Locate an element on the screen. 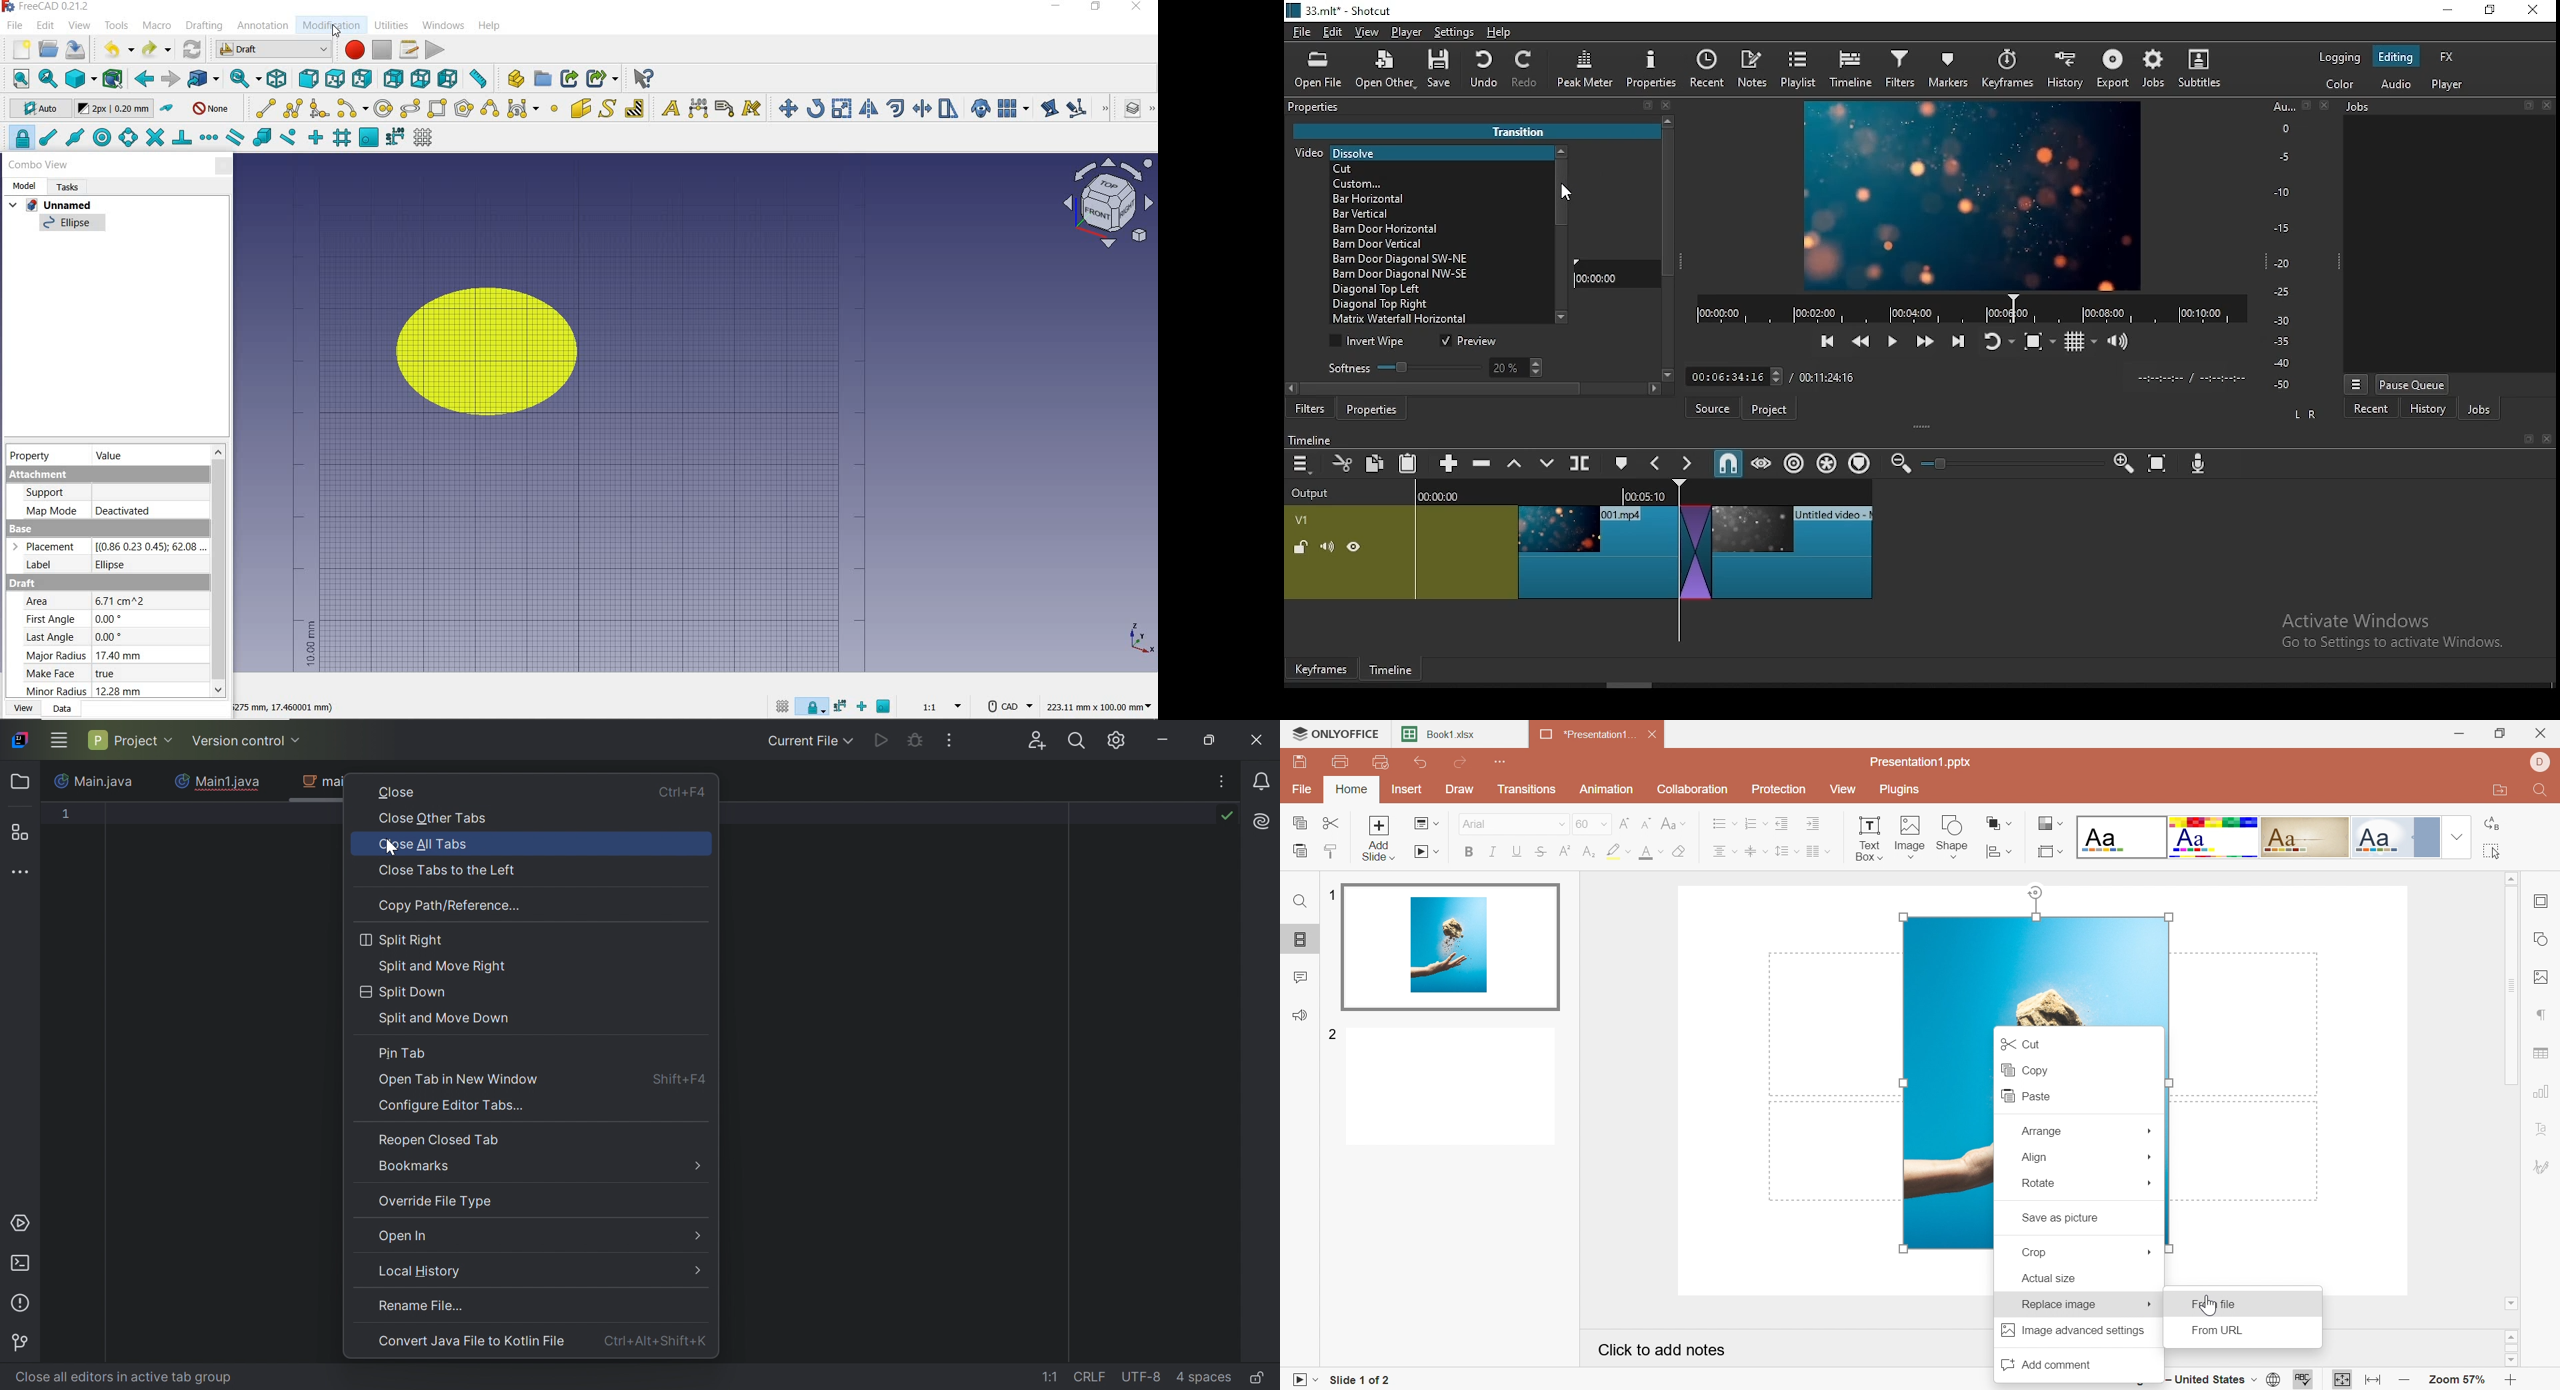 This screenshot has height=1400, width=2576. sketch design is located at coordinates (479, 350).